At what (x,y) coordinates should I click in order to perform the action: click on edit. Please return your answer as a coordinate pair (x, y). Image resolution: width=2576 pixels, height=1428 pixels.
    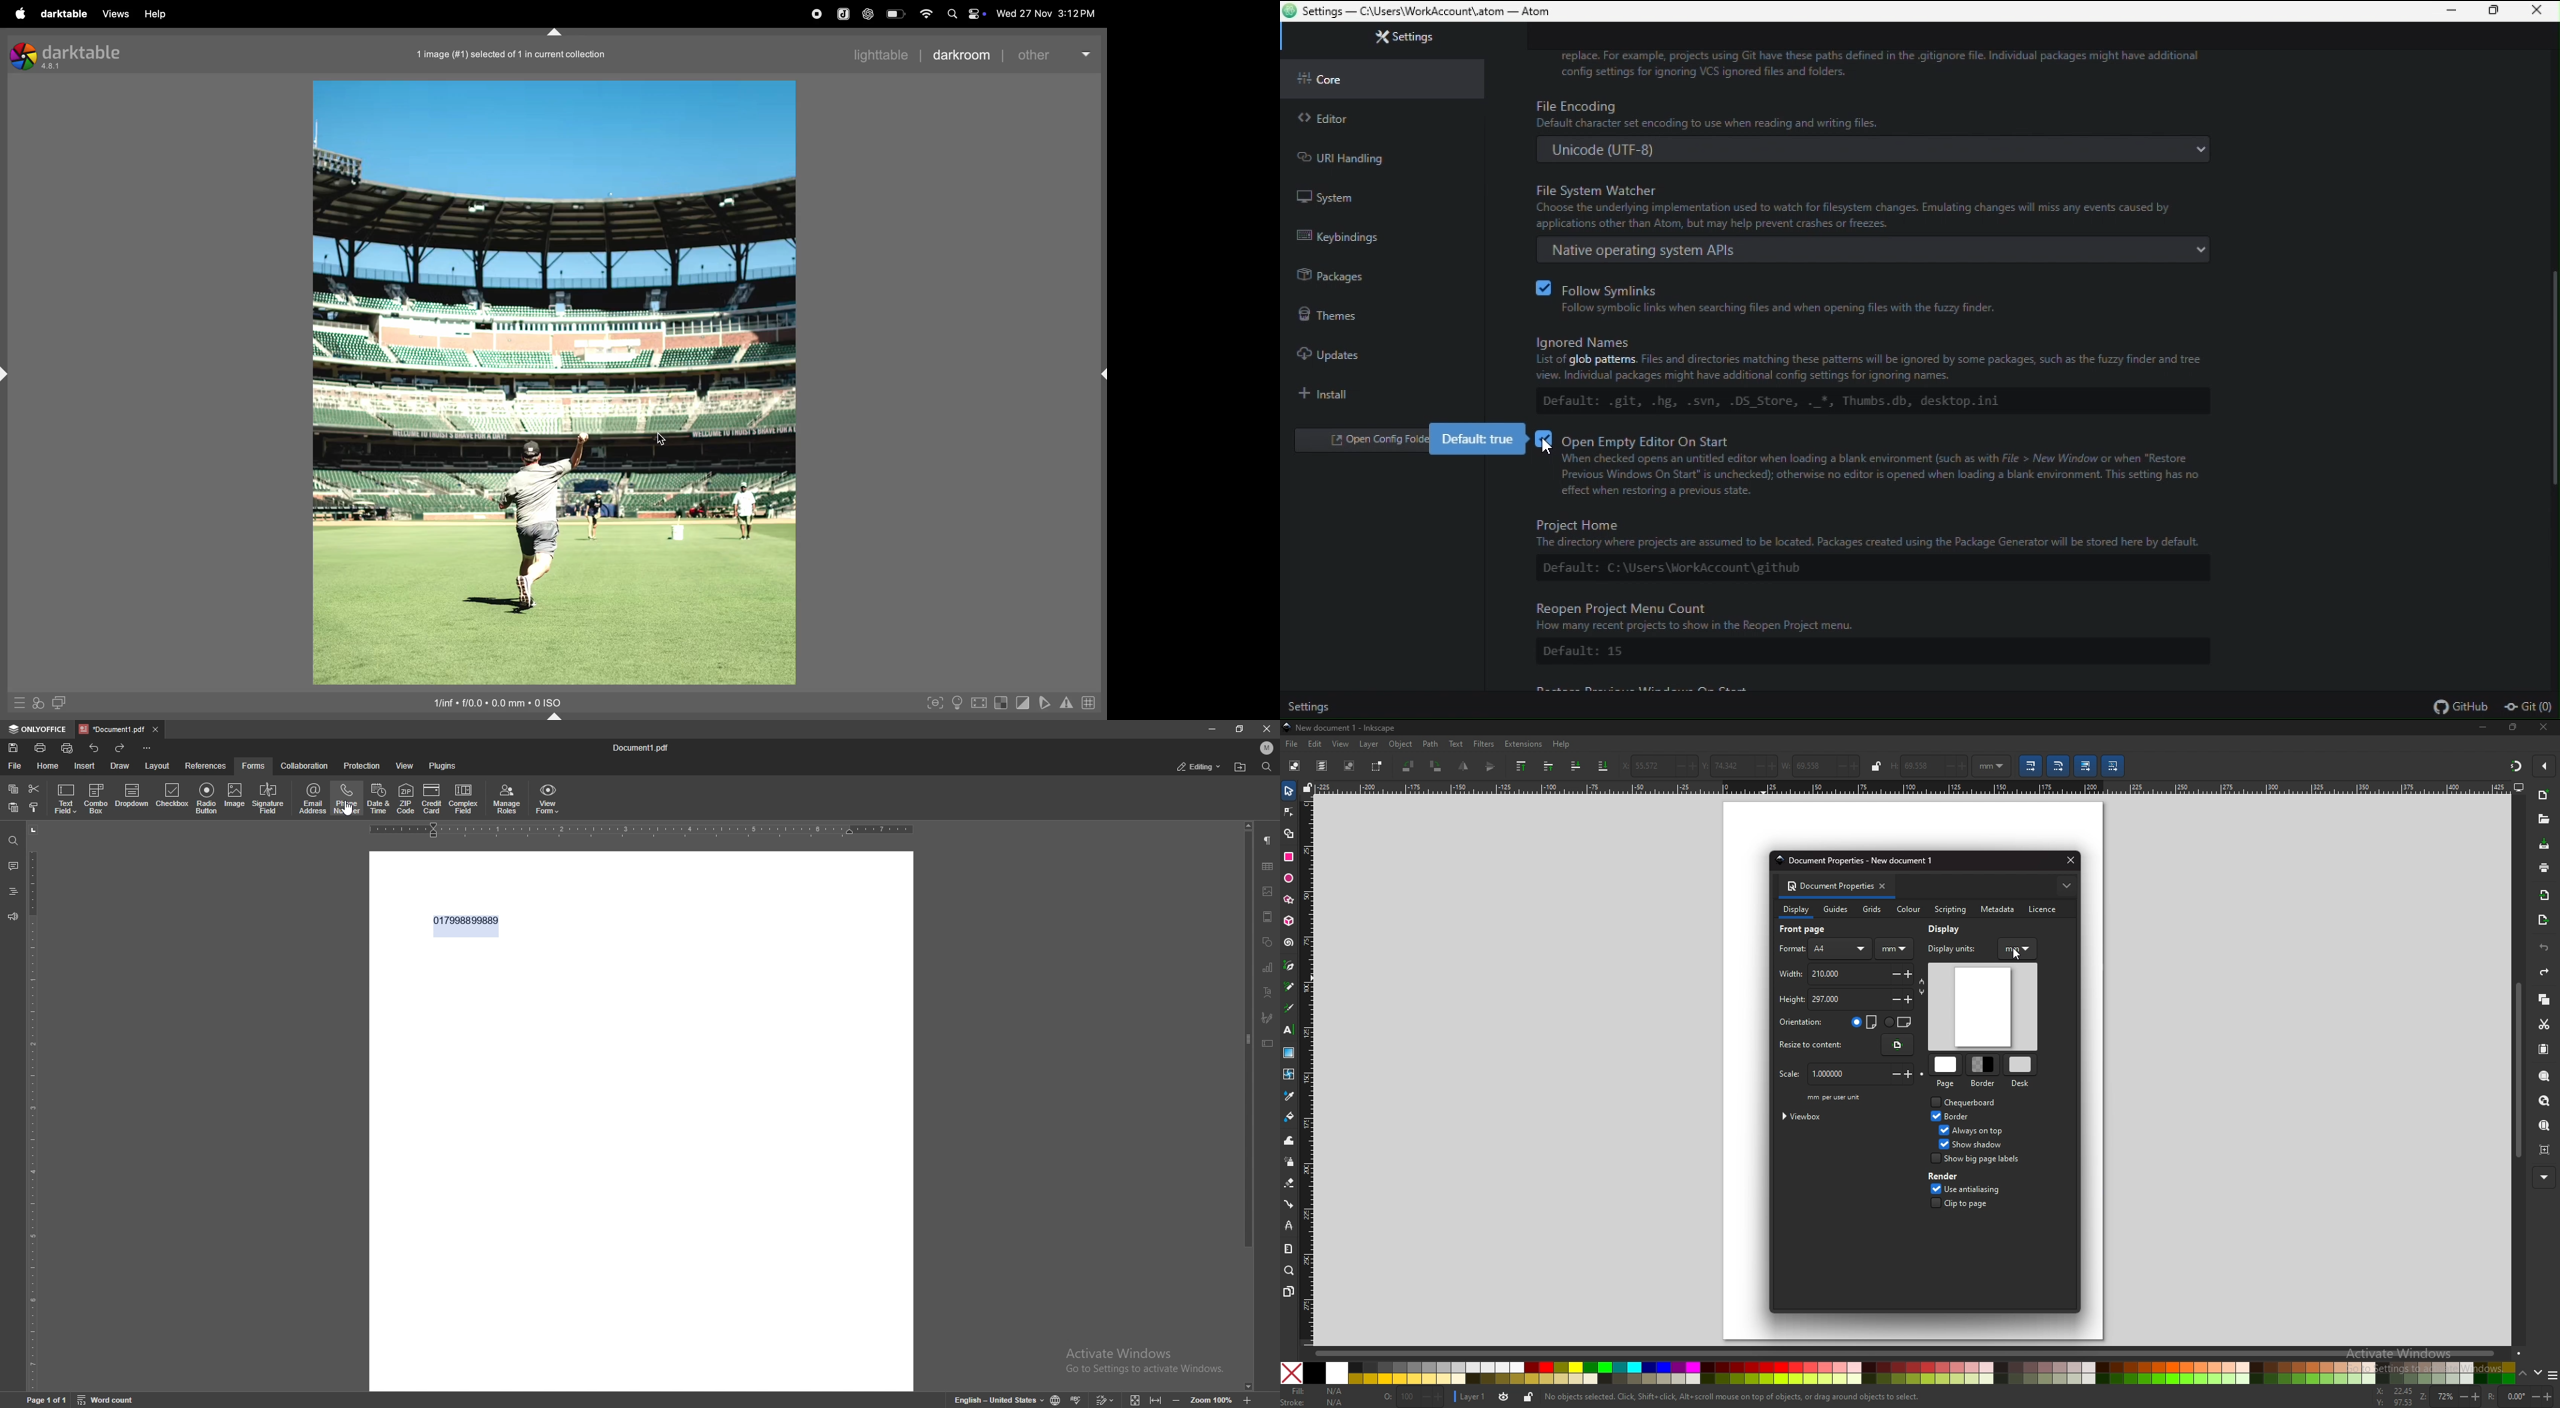
    Looking at the image, I should click on (1314, 744).